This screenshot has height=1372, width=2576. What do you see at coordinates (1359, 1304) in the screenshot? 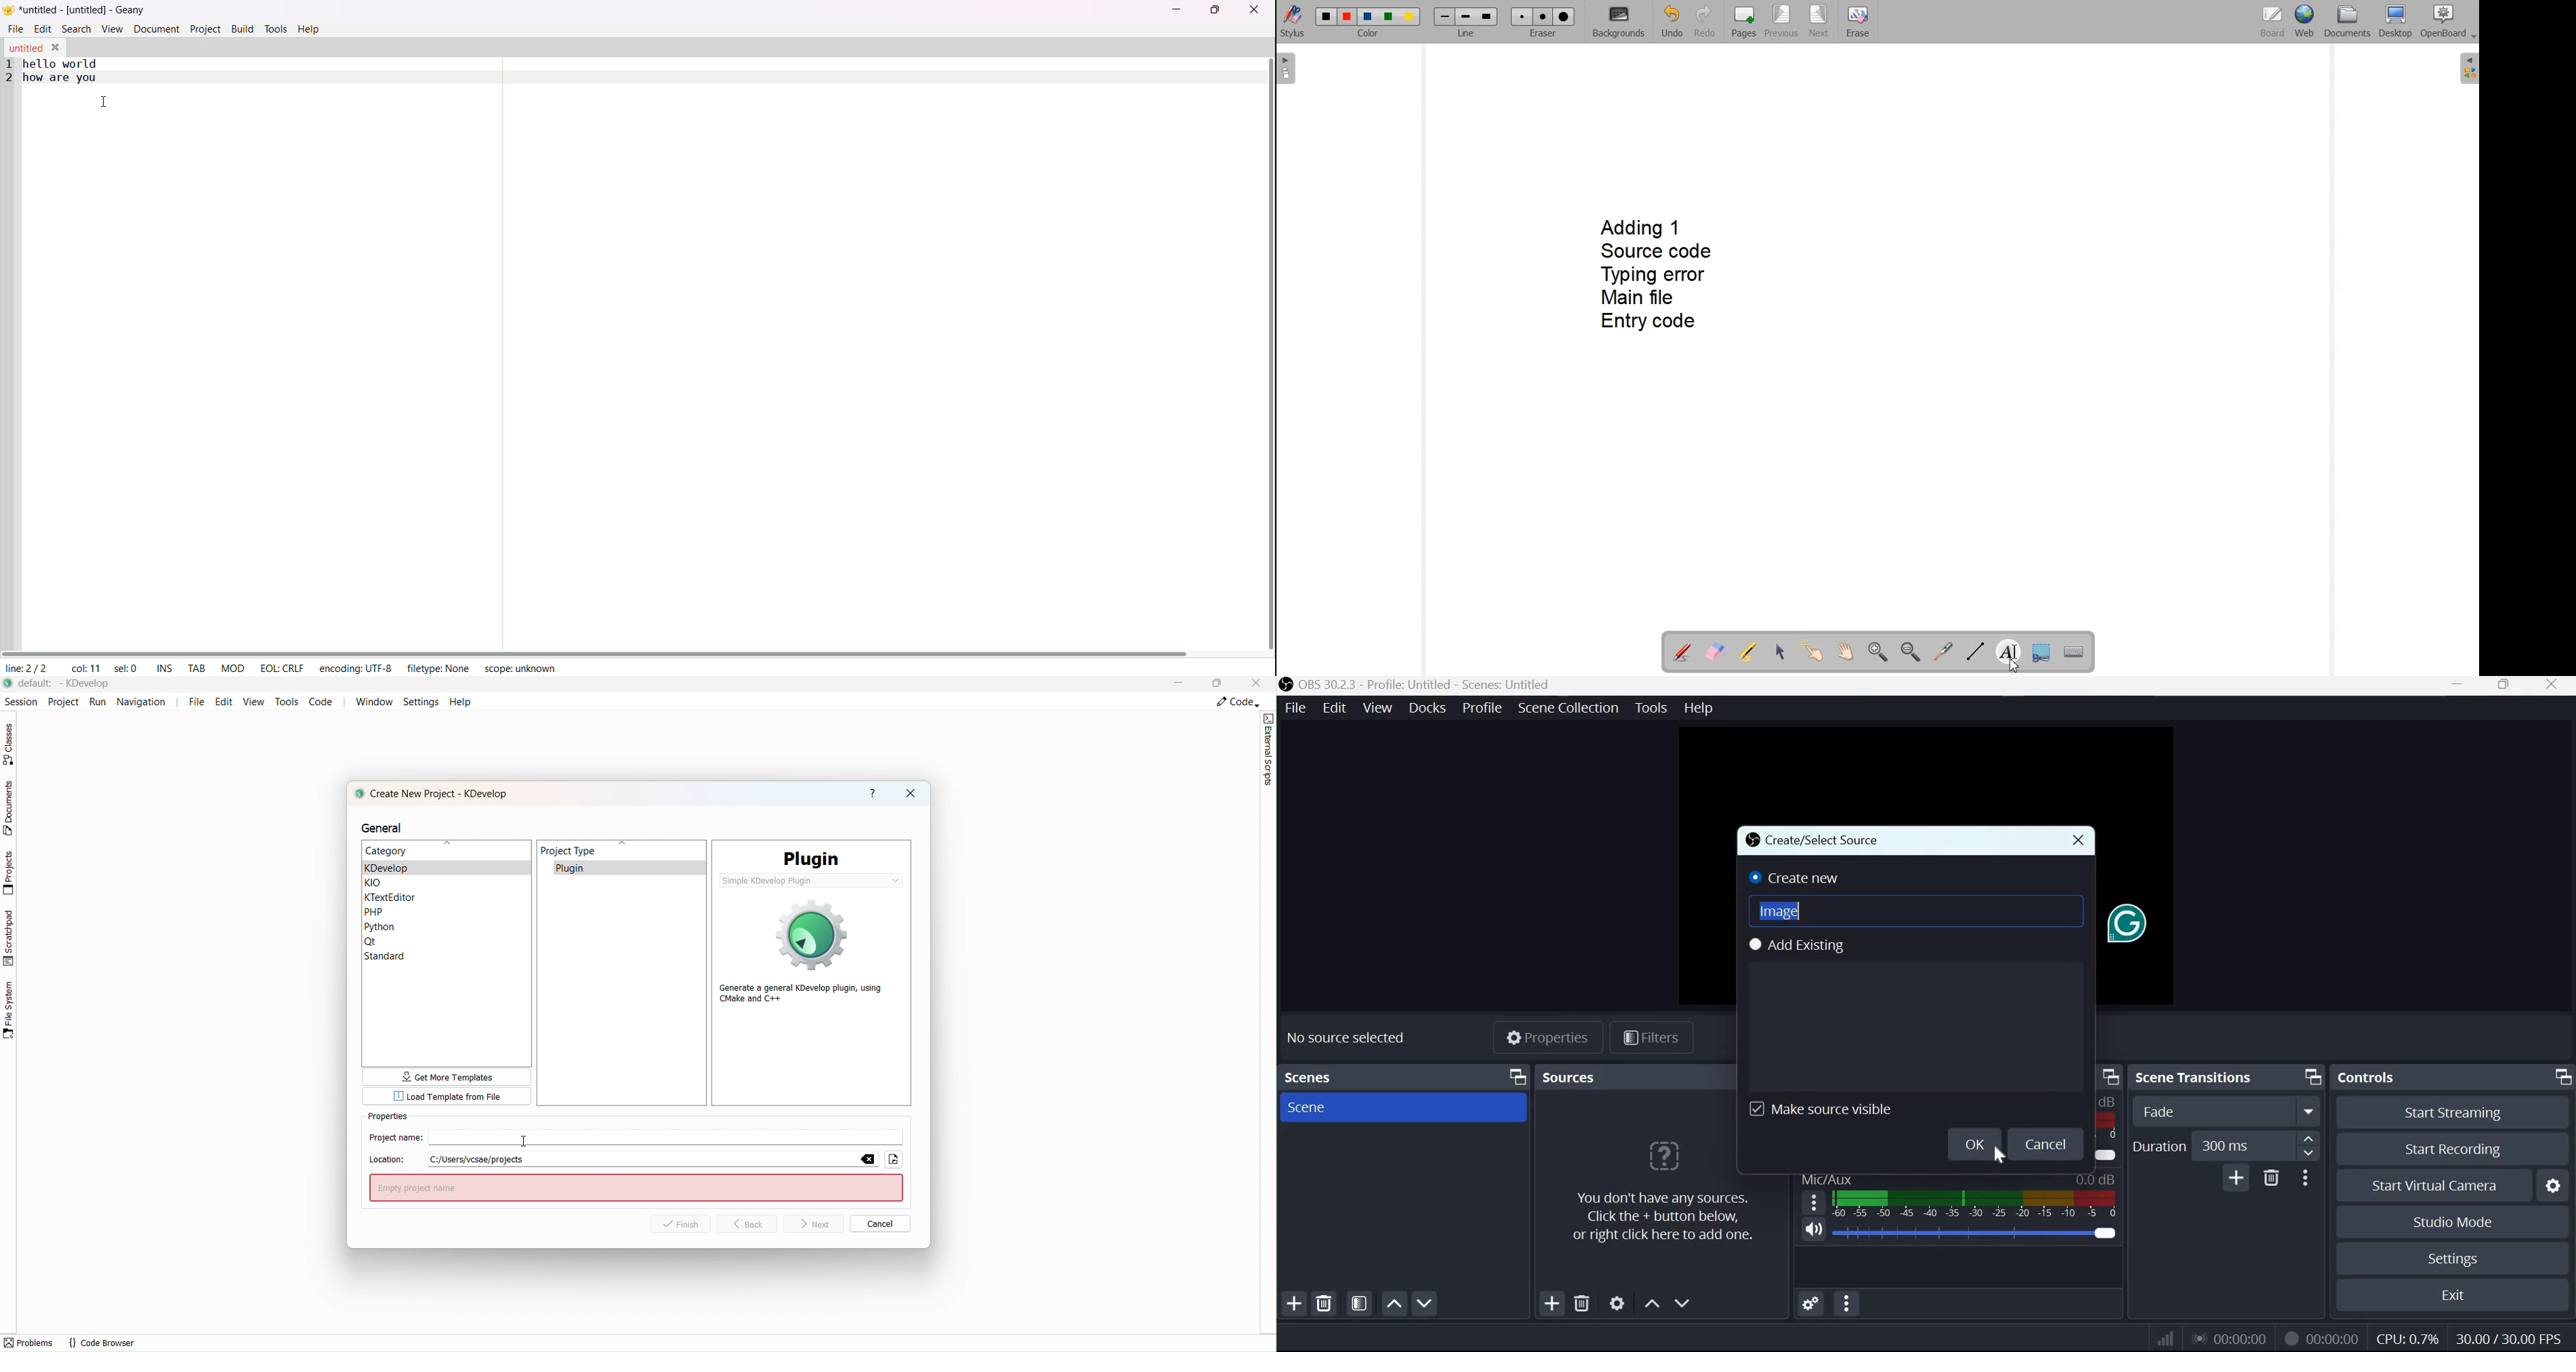
I see `Open scene filters` at bounding box center [1359, 1304].